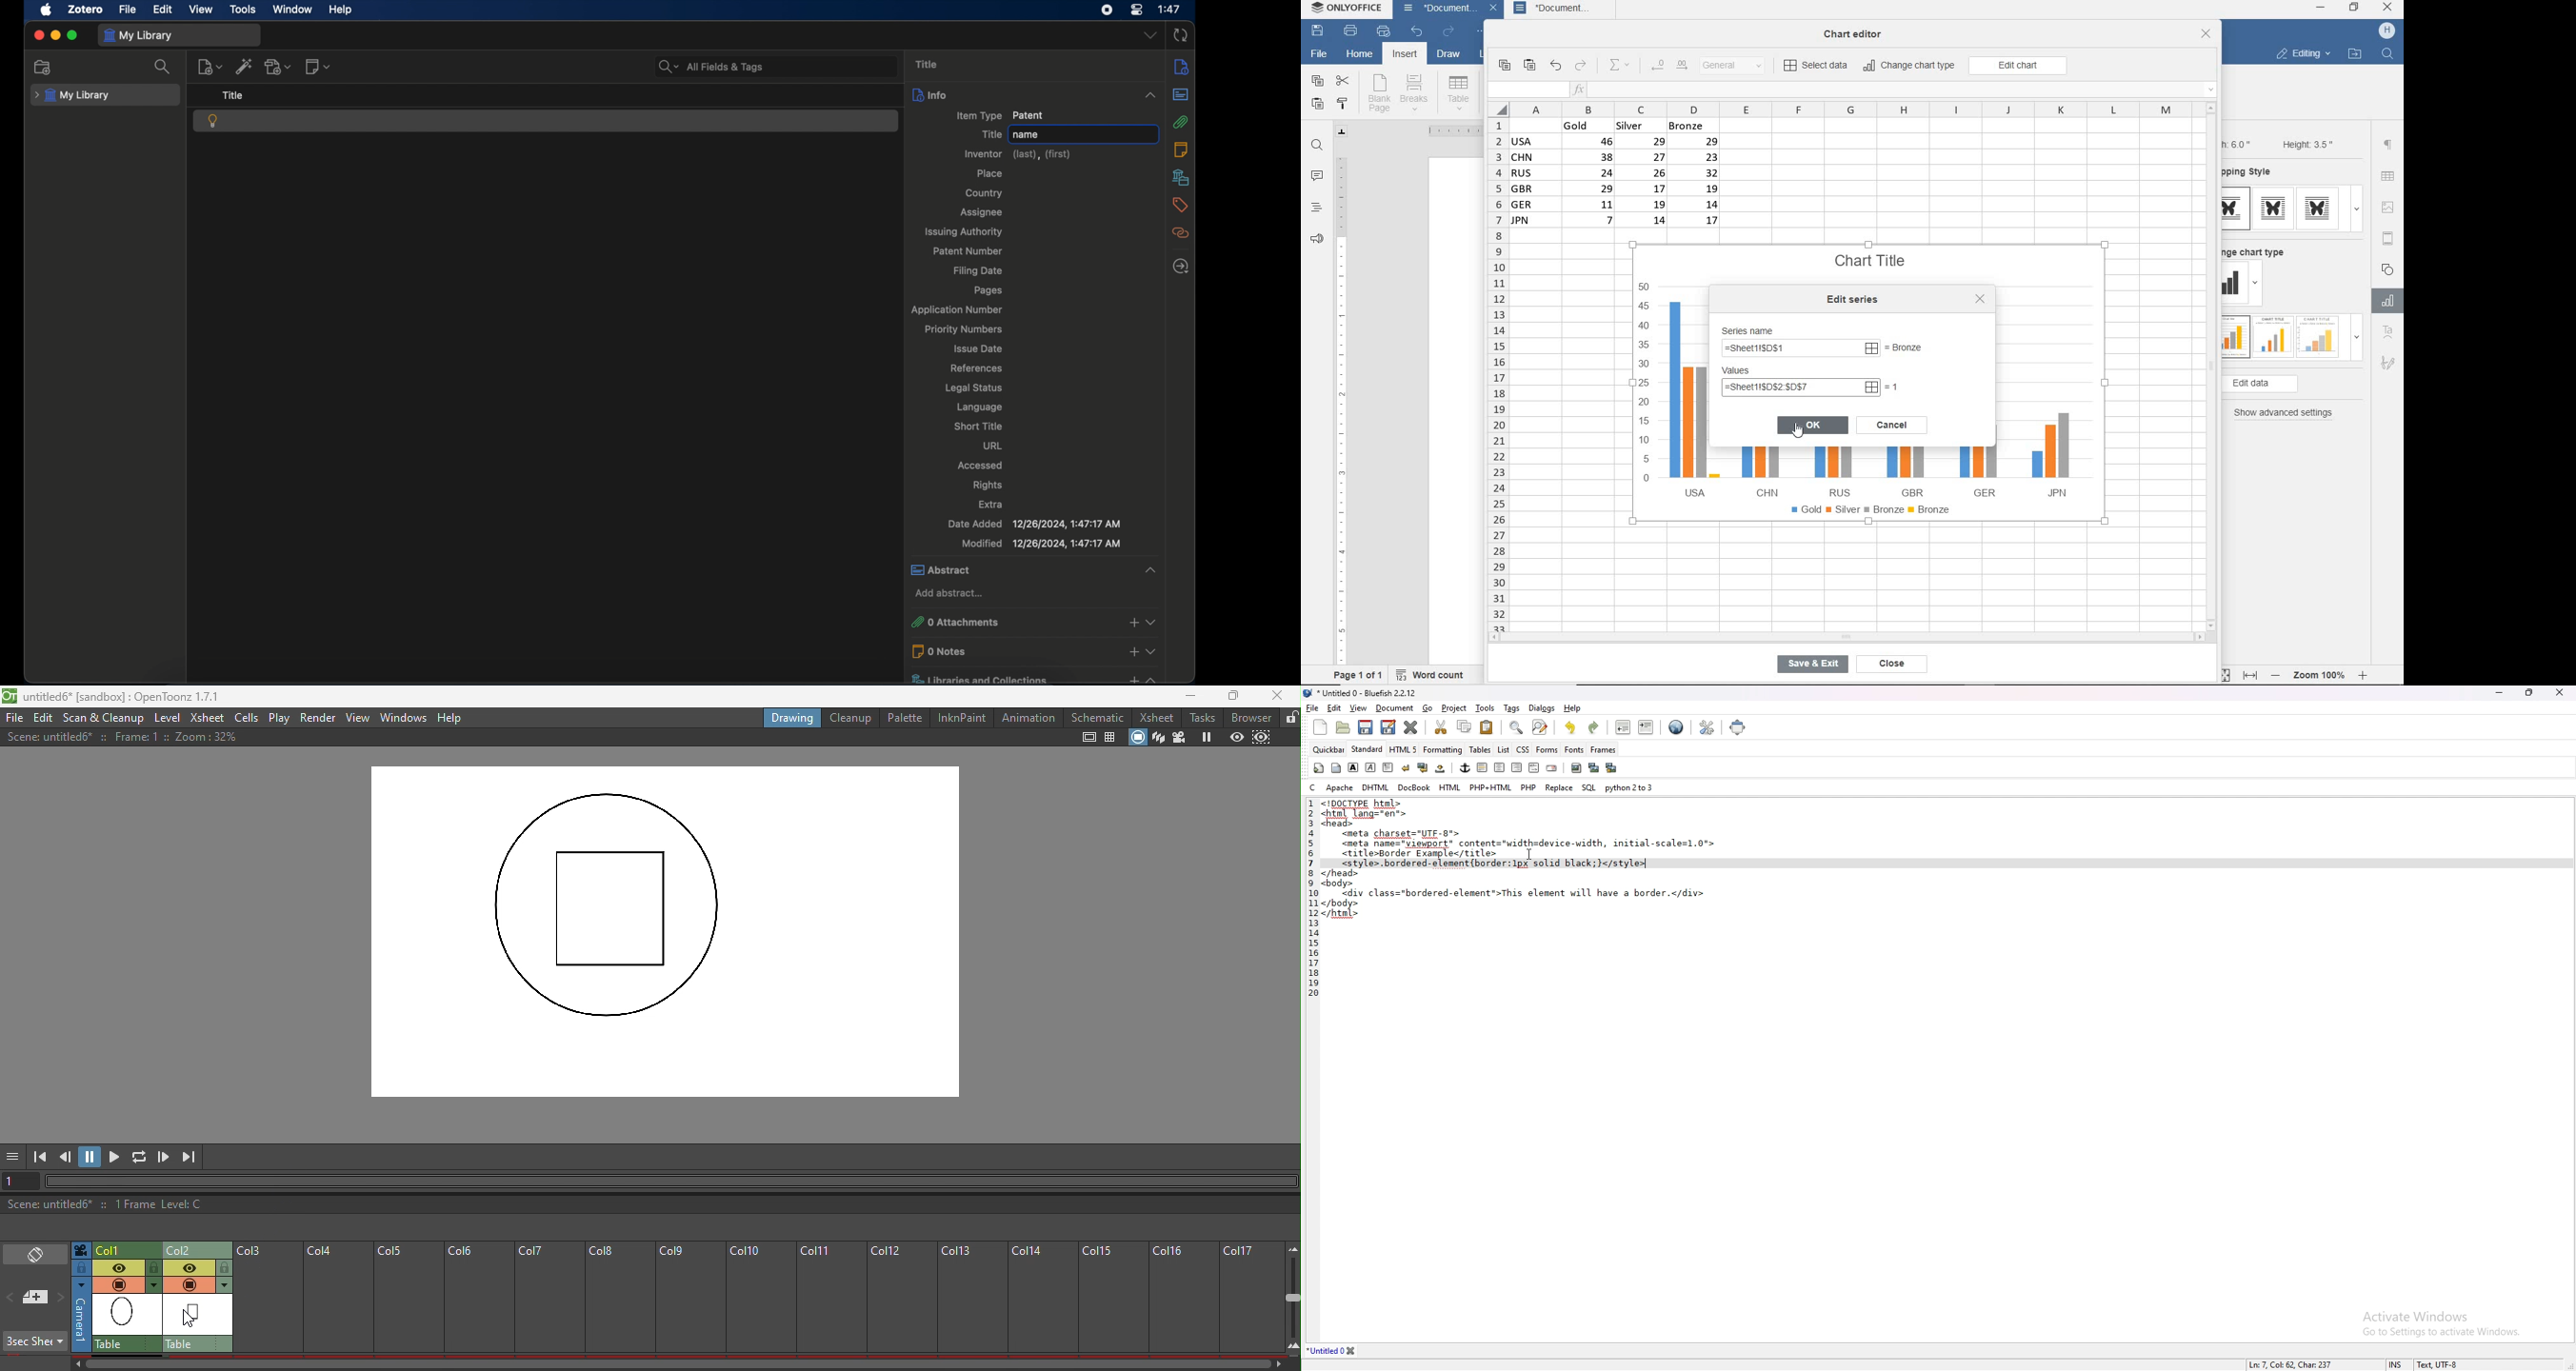 This screenshot has width=2576, height=1372. I want to click on insert image, so click(1577, 768).